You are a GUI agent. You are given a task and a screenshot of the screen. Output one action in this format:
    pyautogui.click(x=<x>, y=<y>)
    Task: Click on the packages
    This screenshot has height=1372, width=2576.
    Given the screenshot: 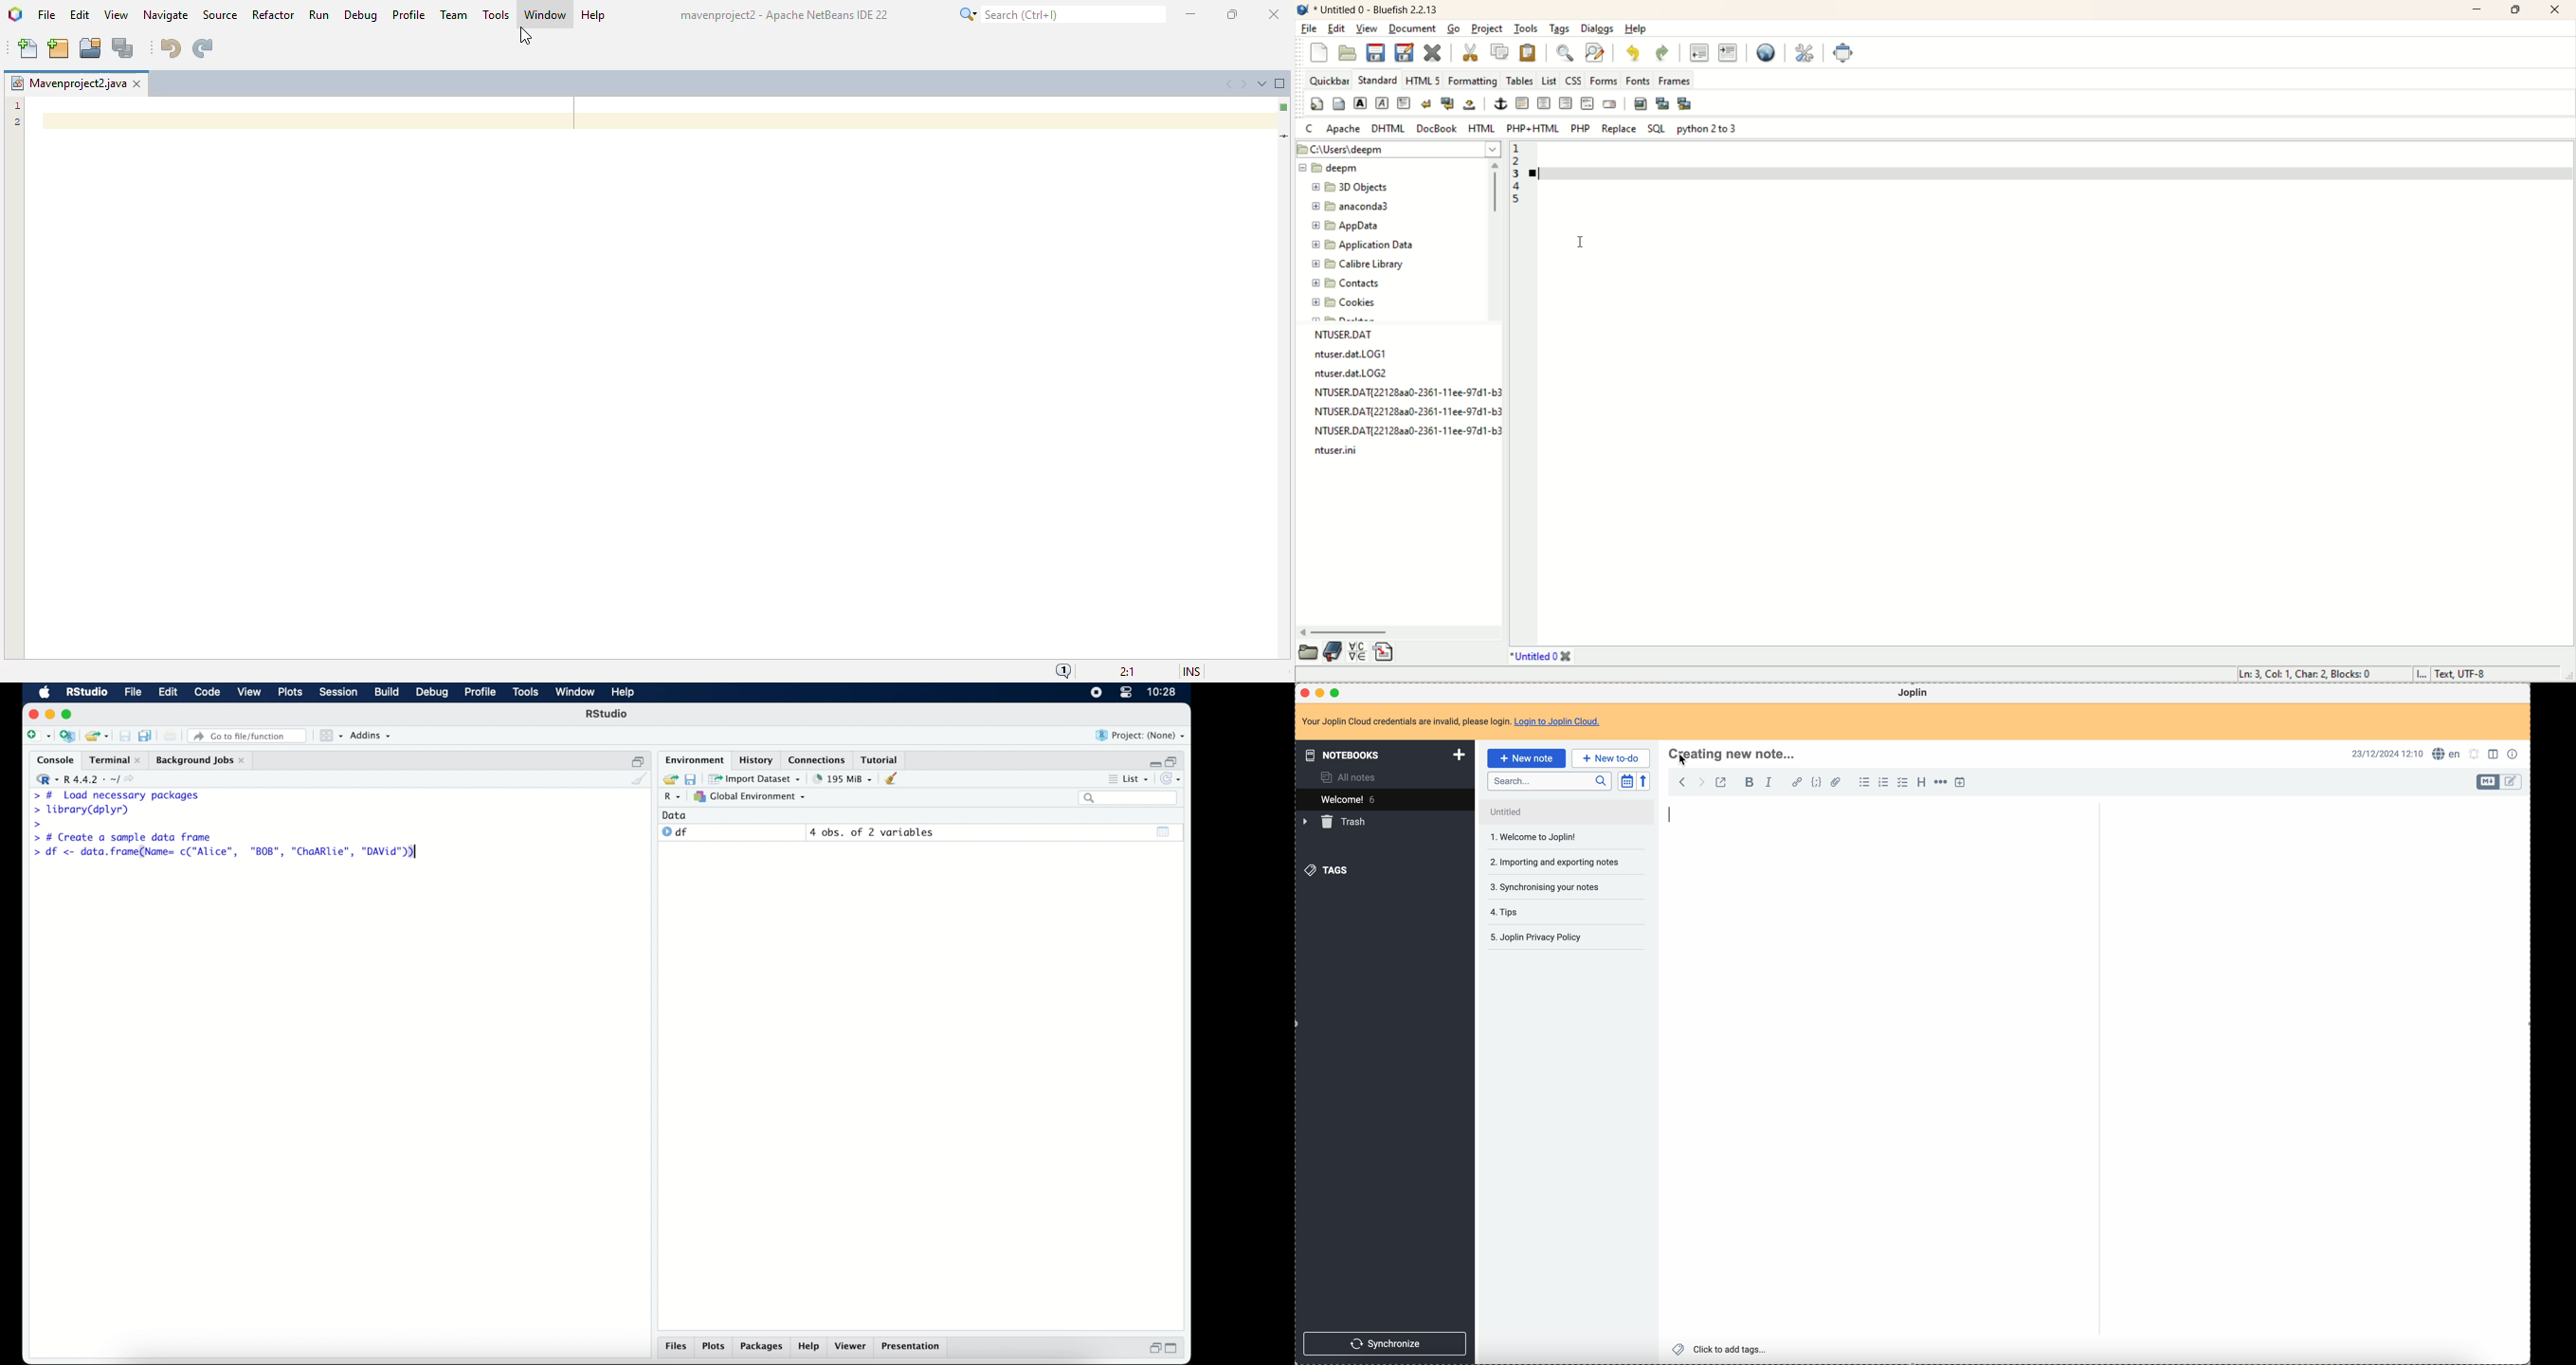 What is the action you would take?
    pyautogui.click(x=762, y=1348)
    